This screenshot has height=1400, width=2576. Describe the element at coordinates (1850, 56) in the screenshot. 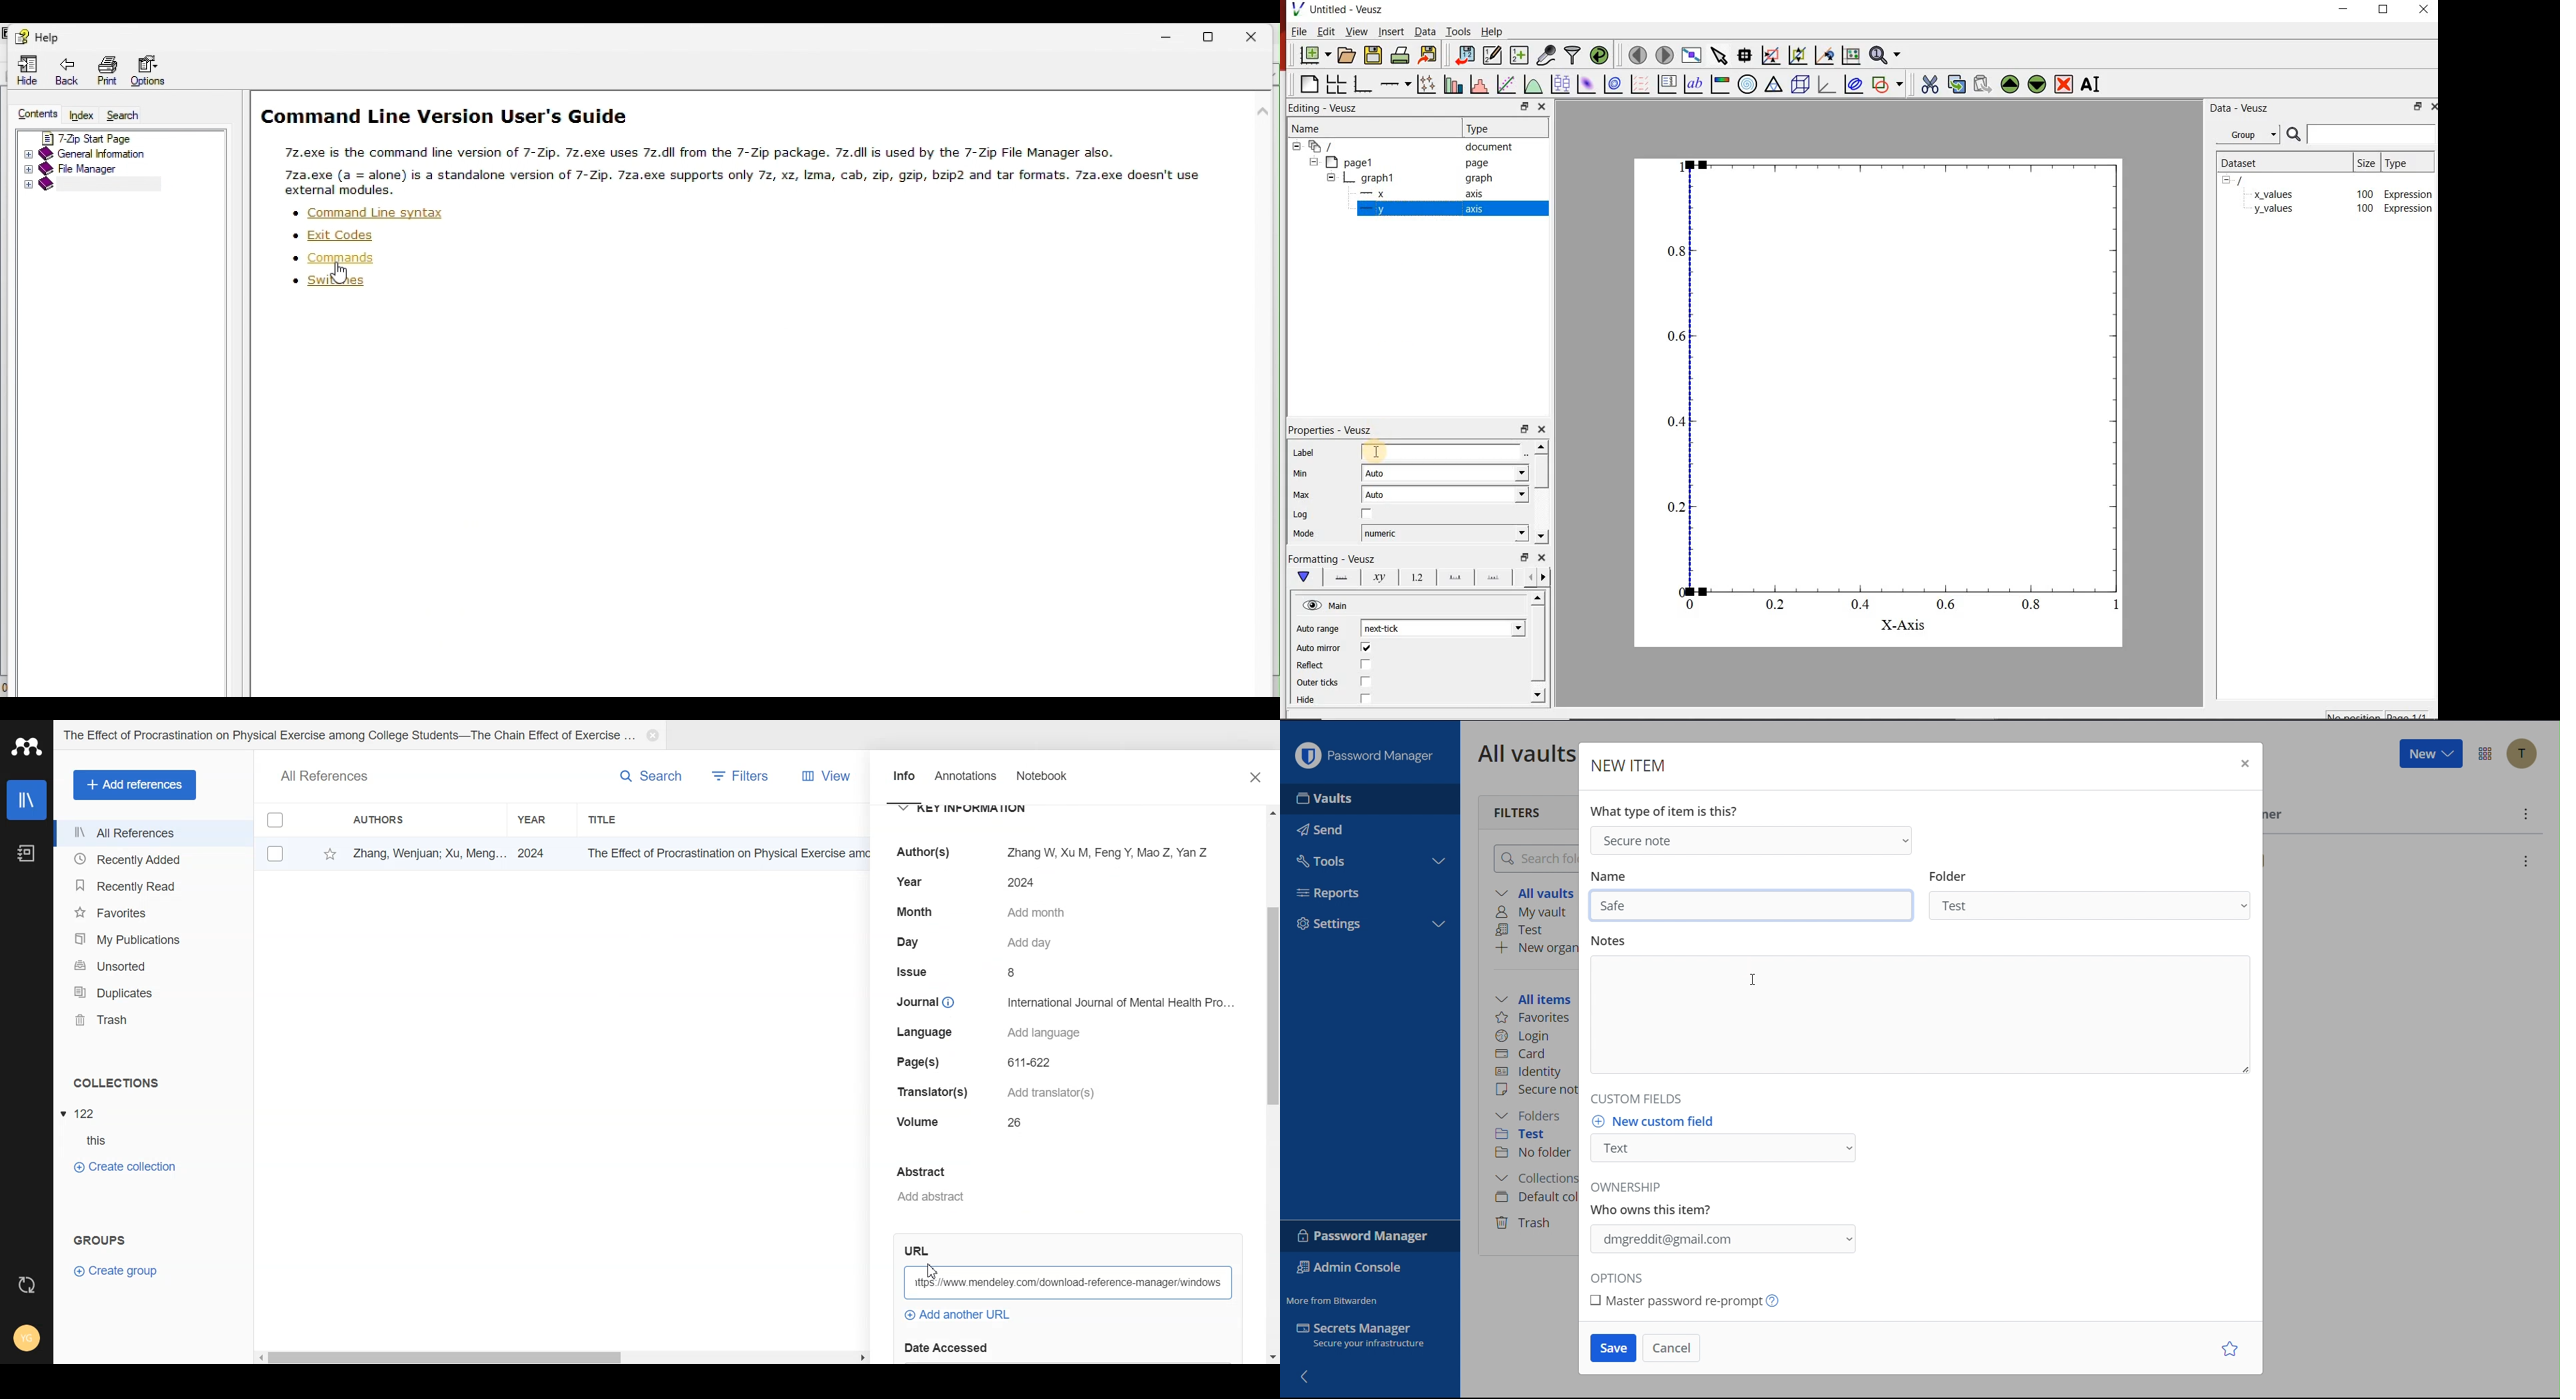

I see `click to reset graph axes` at that location.